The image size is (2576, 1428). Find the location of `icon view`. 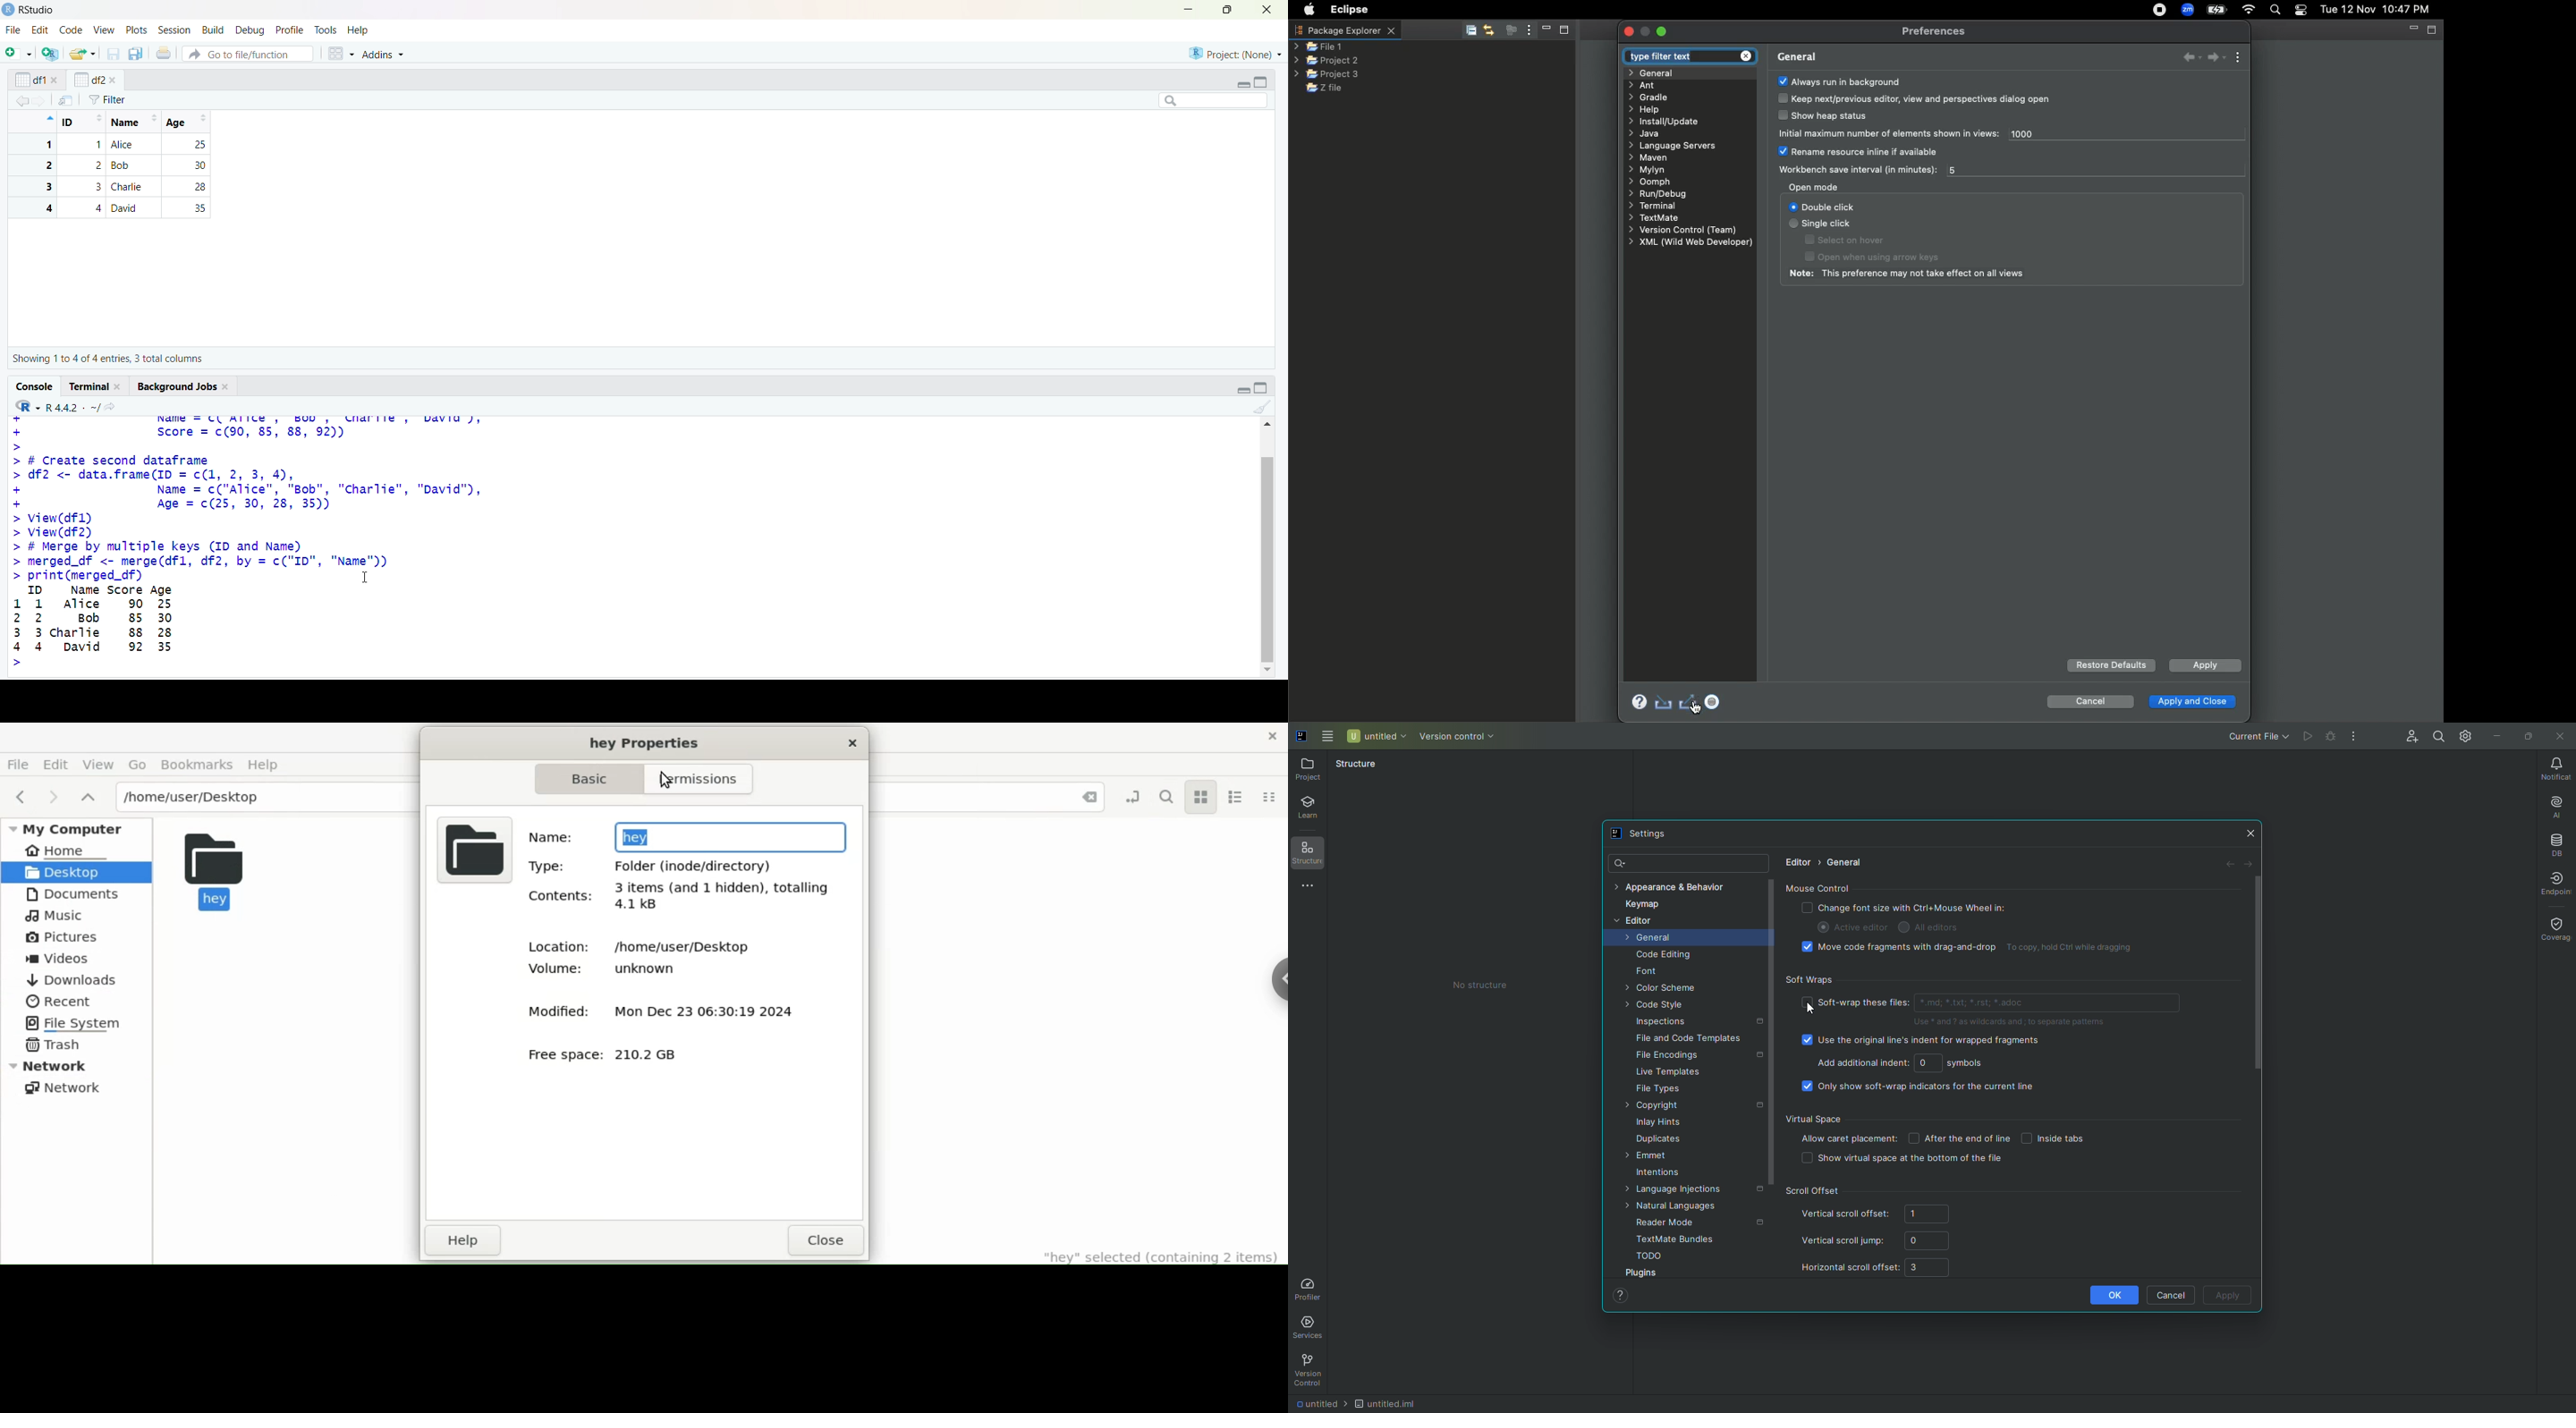

icon view is located at coordinates (1201, 797).